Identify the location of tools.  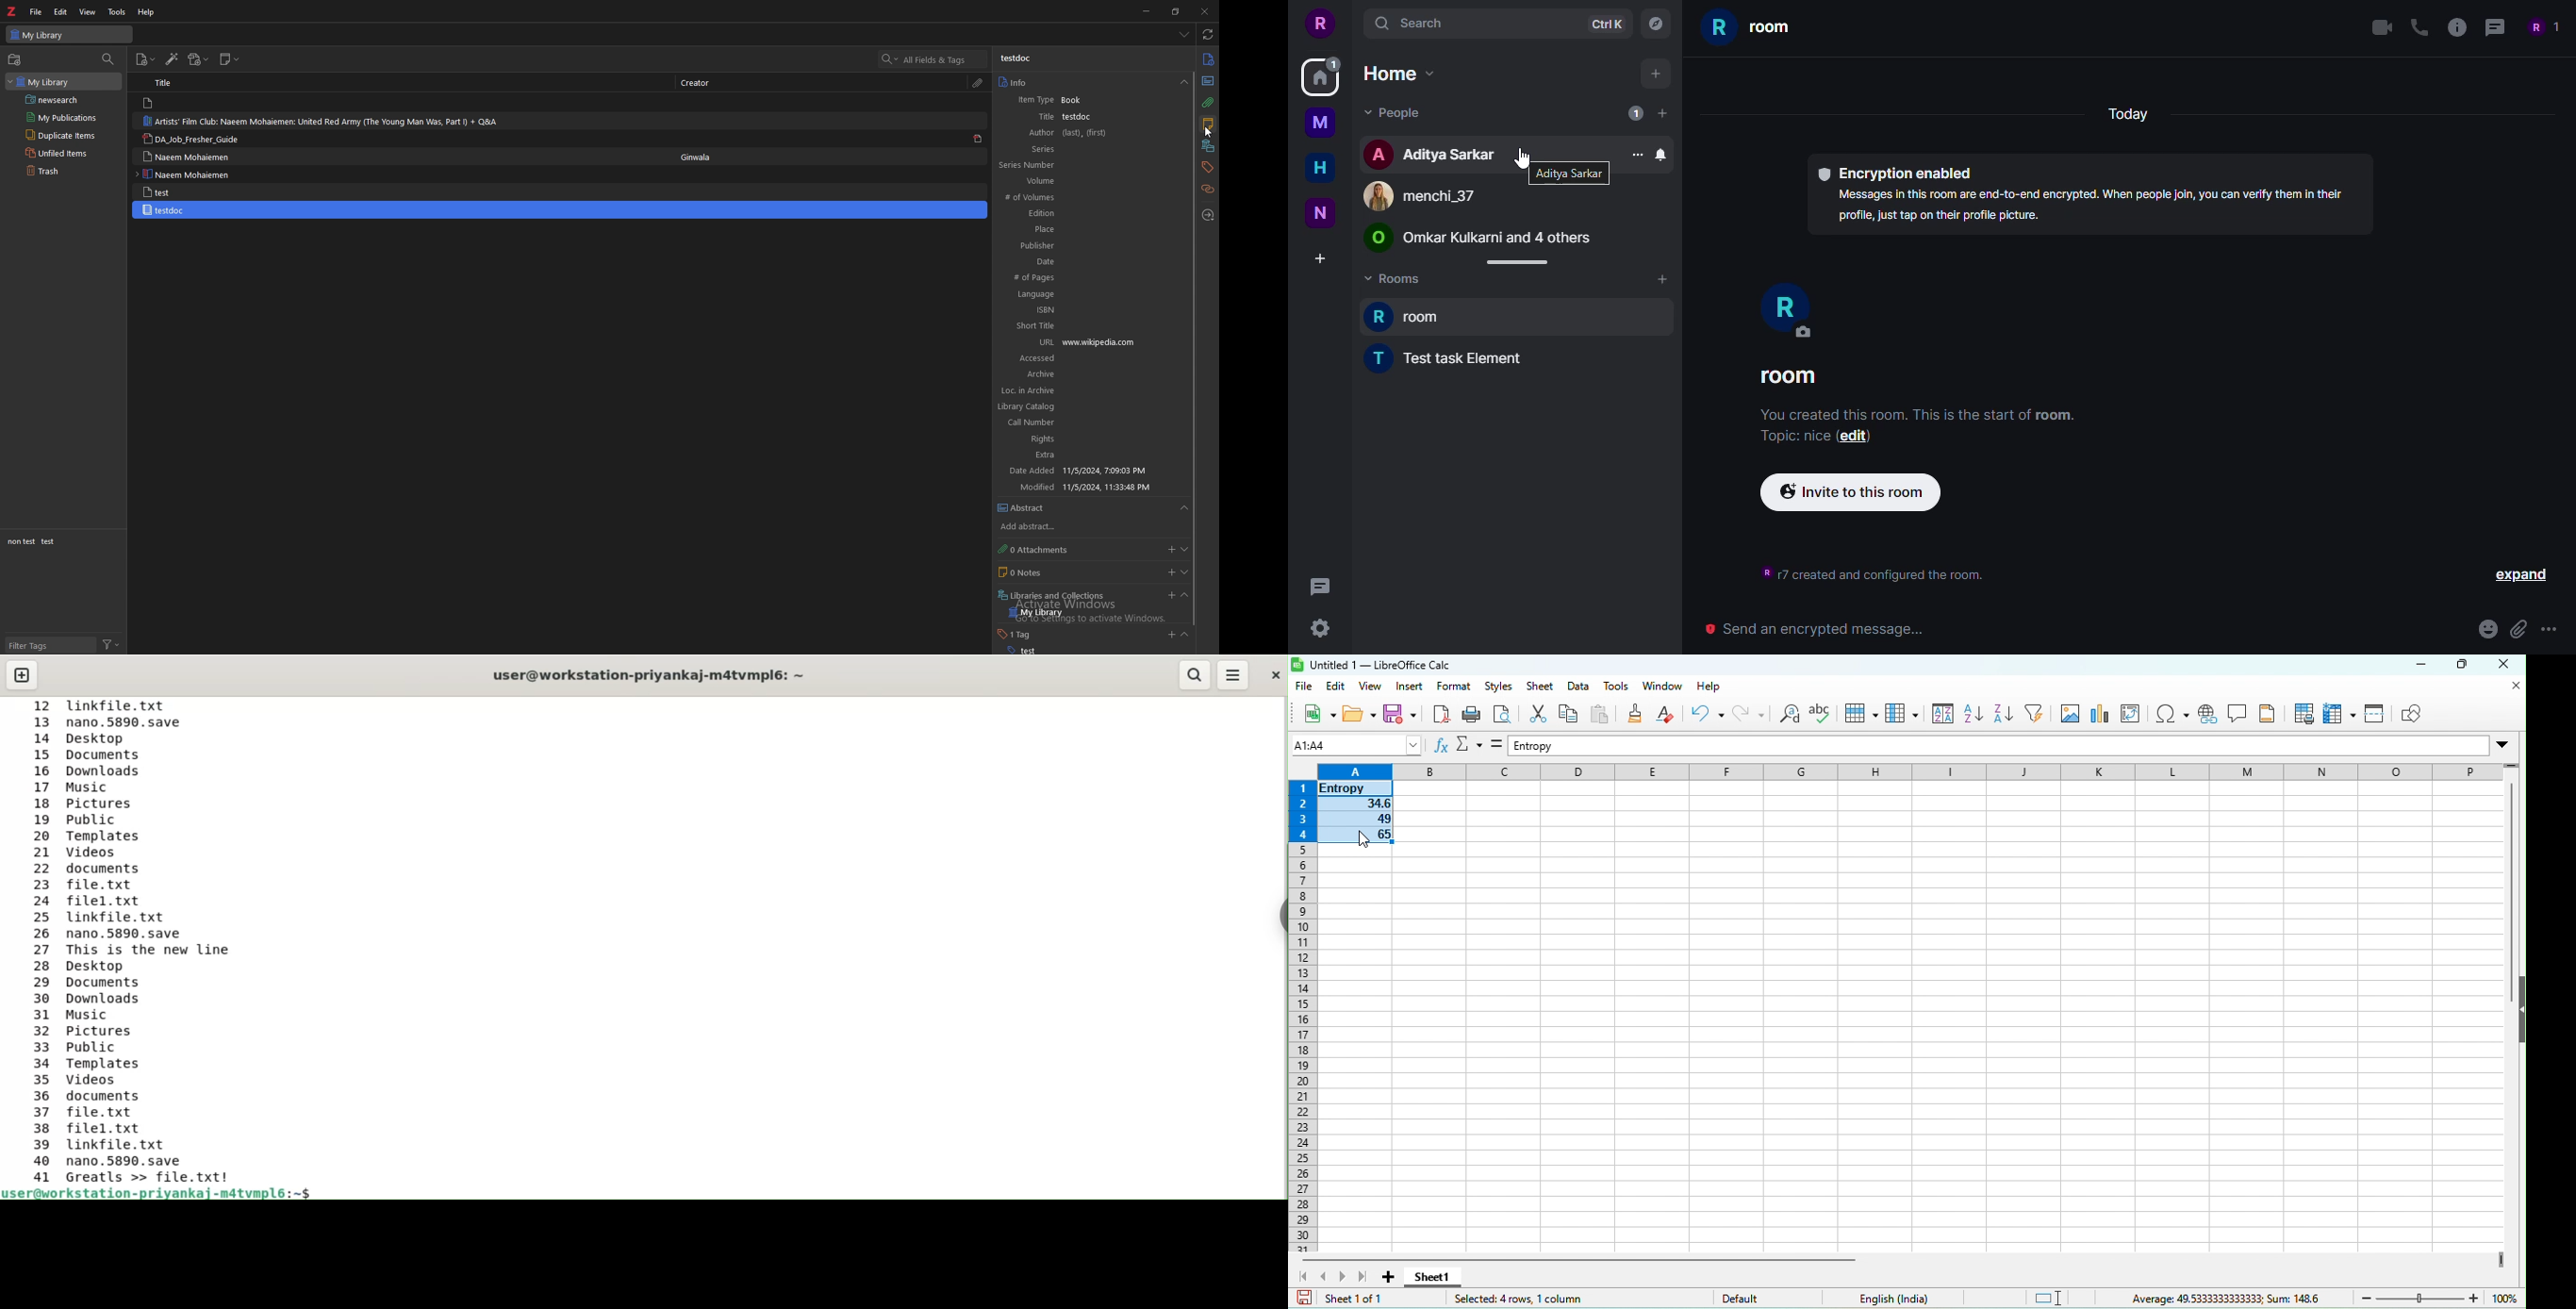
(116, 11).